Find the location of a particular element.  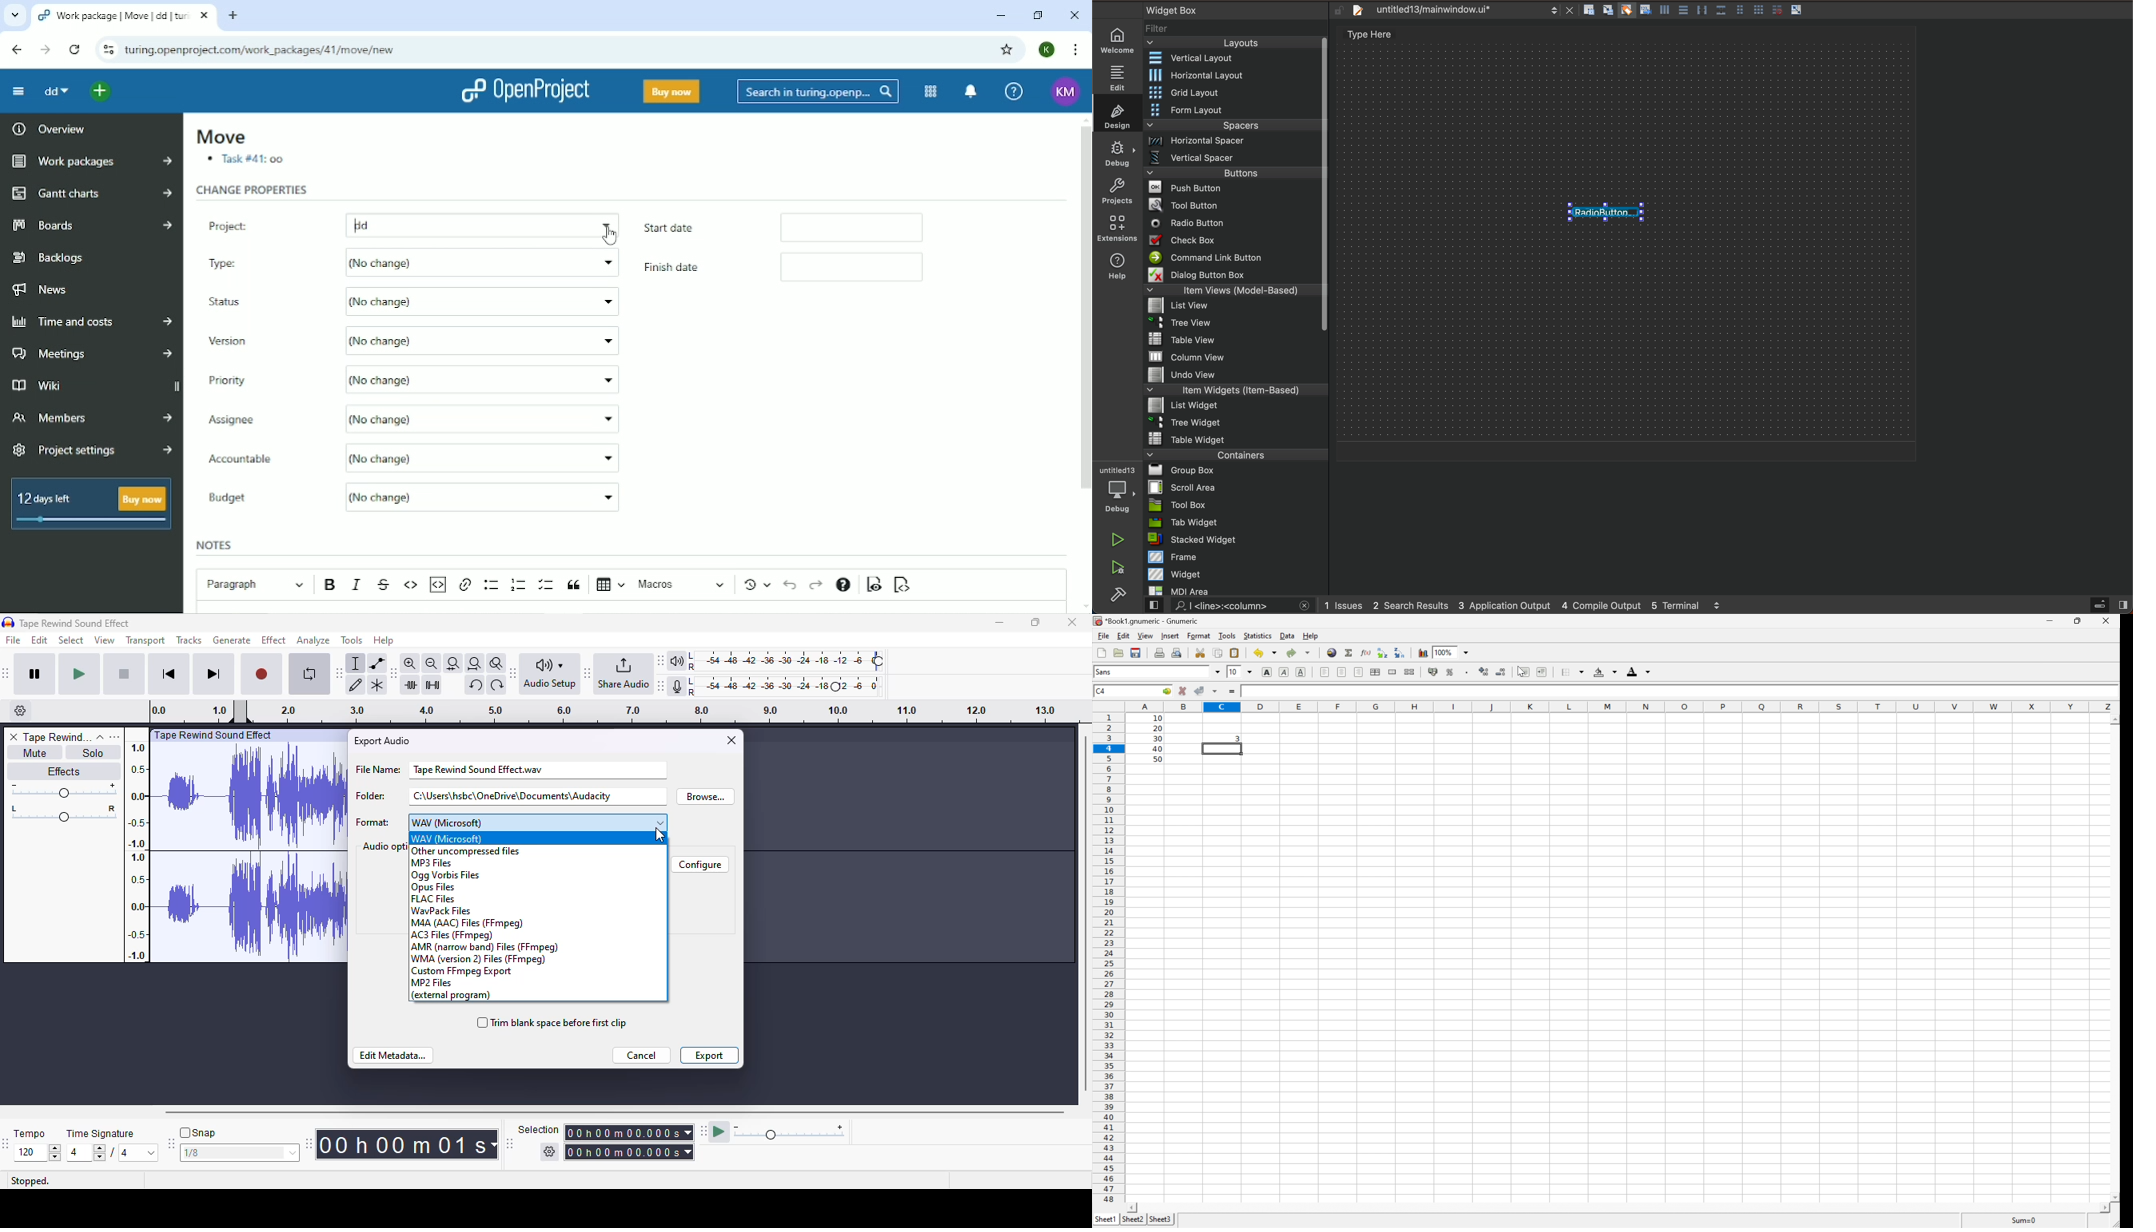

generate is located at coordinates (231, 640).